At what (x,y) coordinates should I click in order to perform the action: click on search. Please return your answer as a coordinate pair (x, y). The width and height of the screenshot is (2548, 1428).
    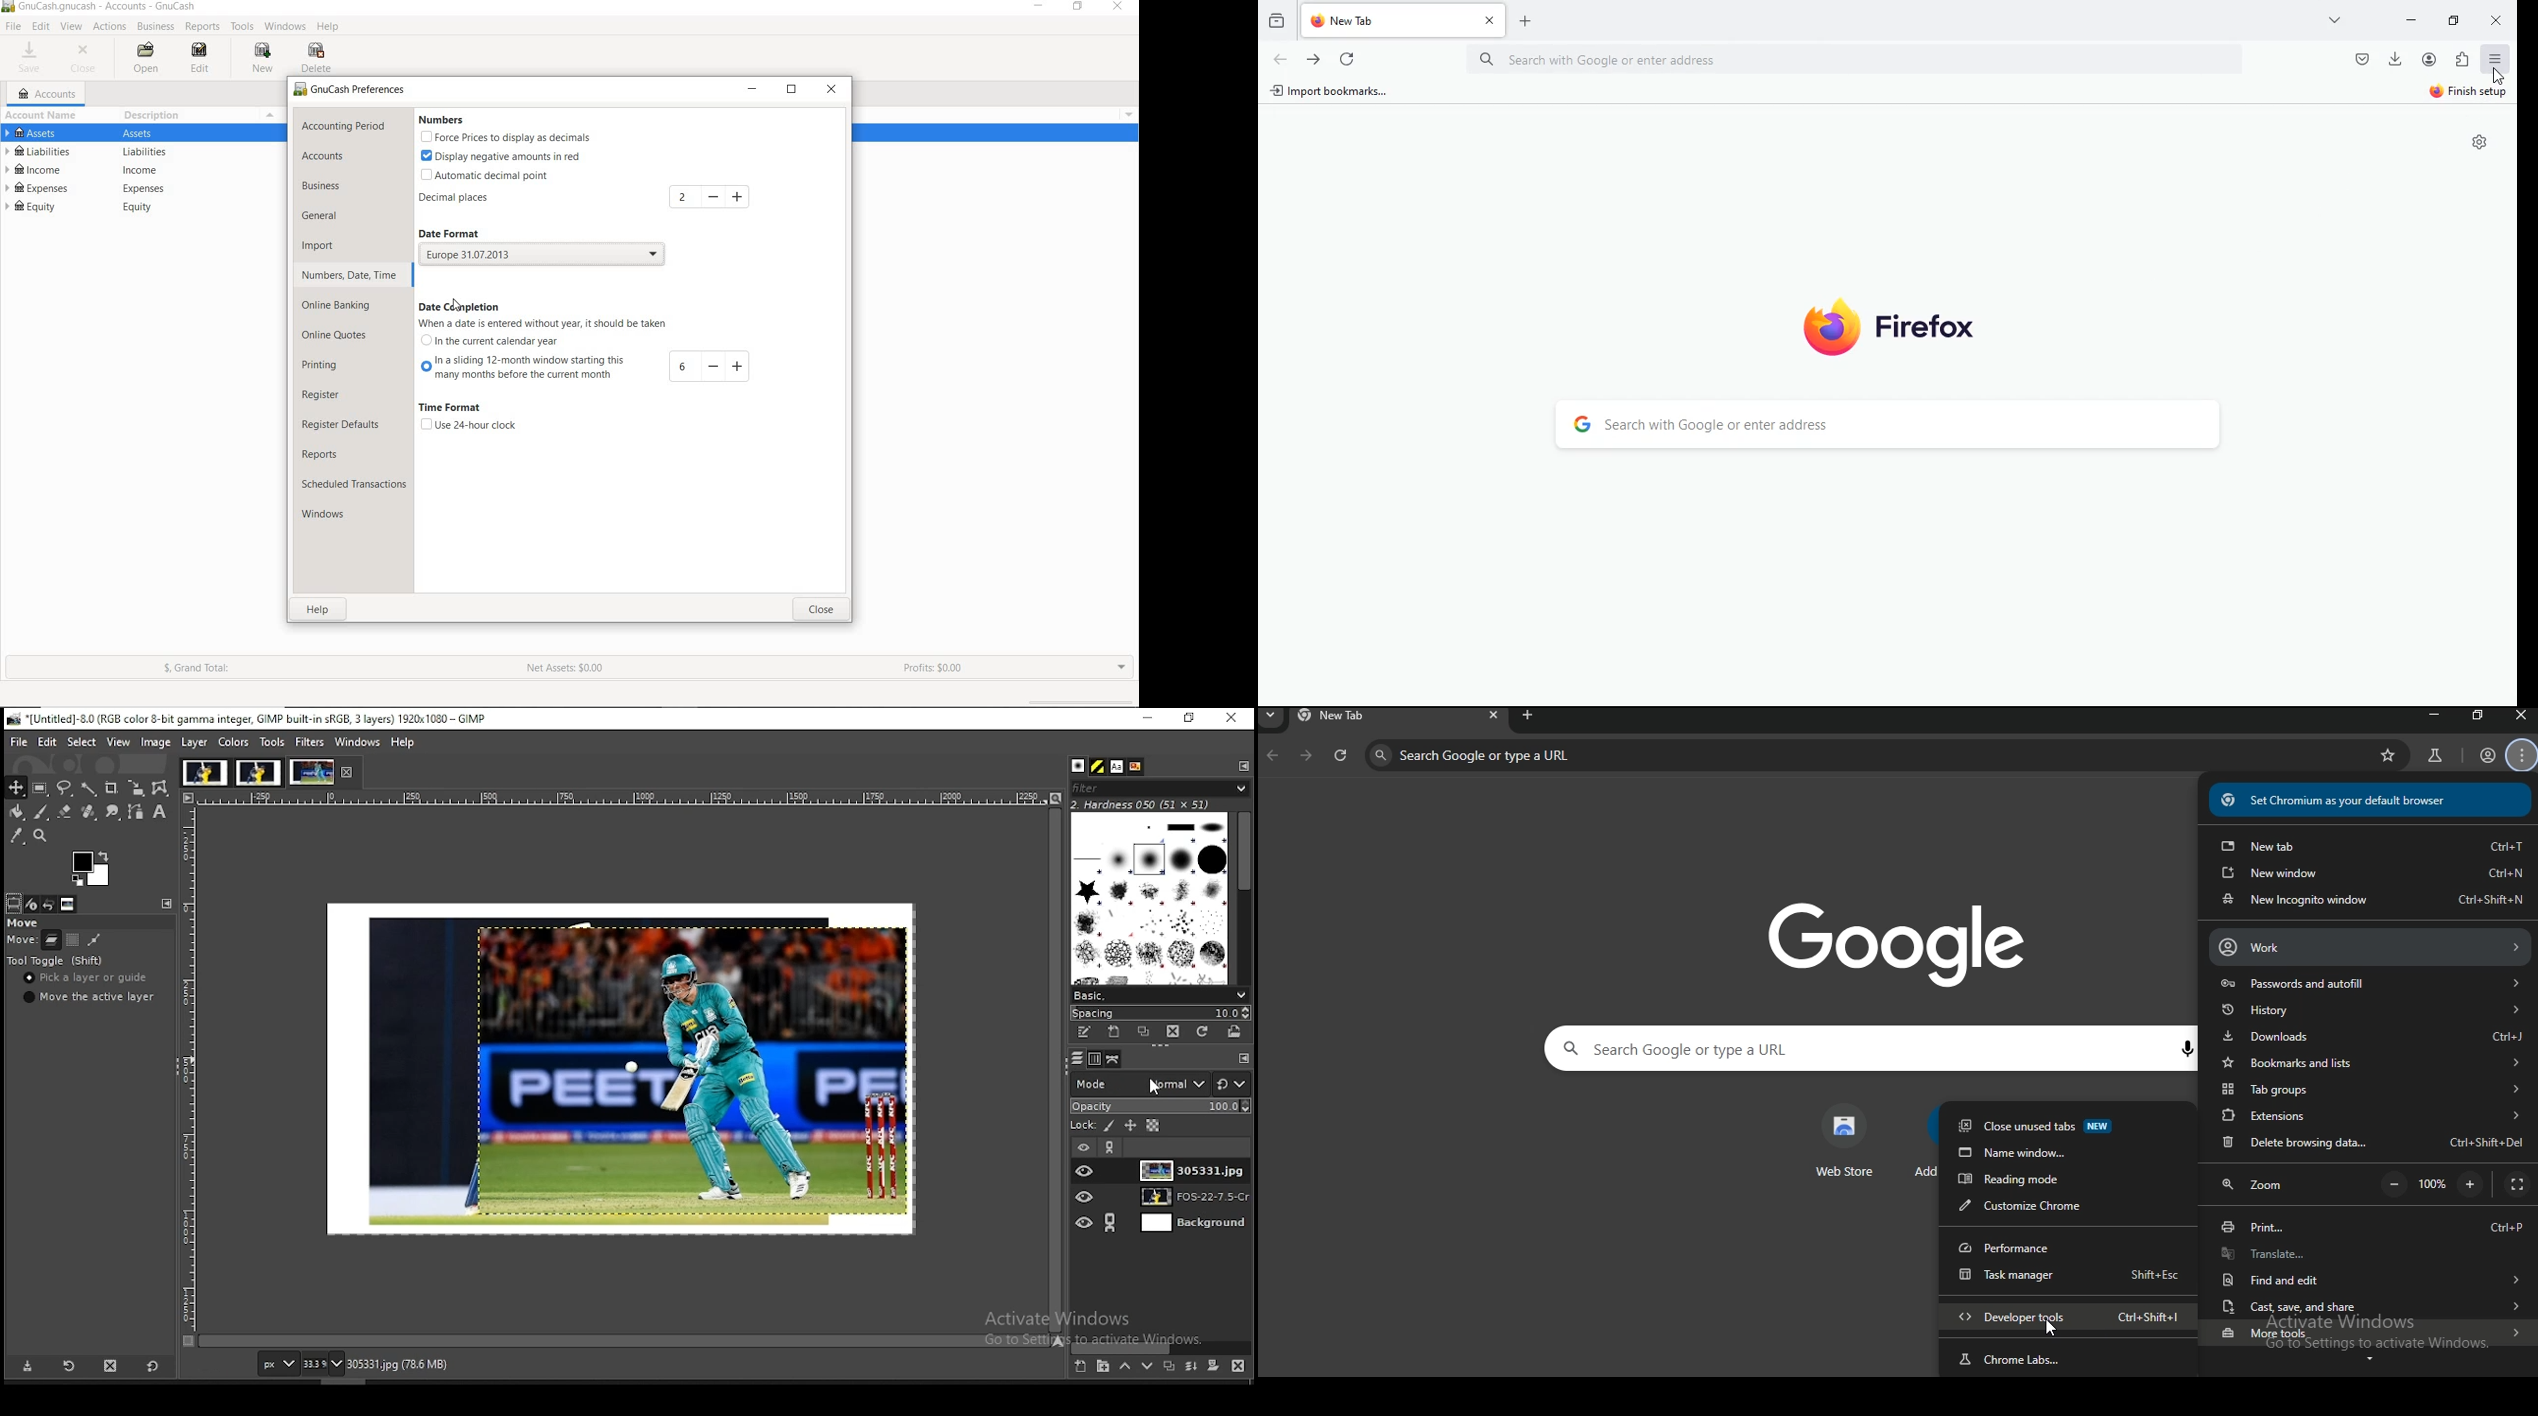
    Looking at the image, I should click on (1879, 425).